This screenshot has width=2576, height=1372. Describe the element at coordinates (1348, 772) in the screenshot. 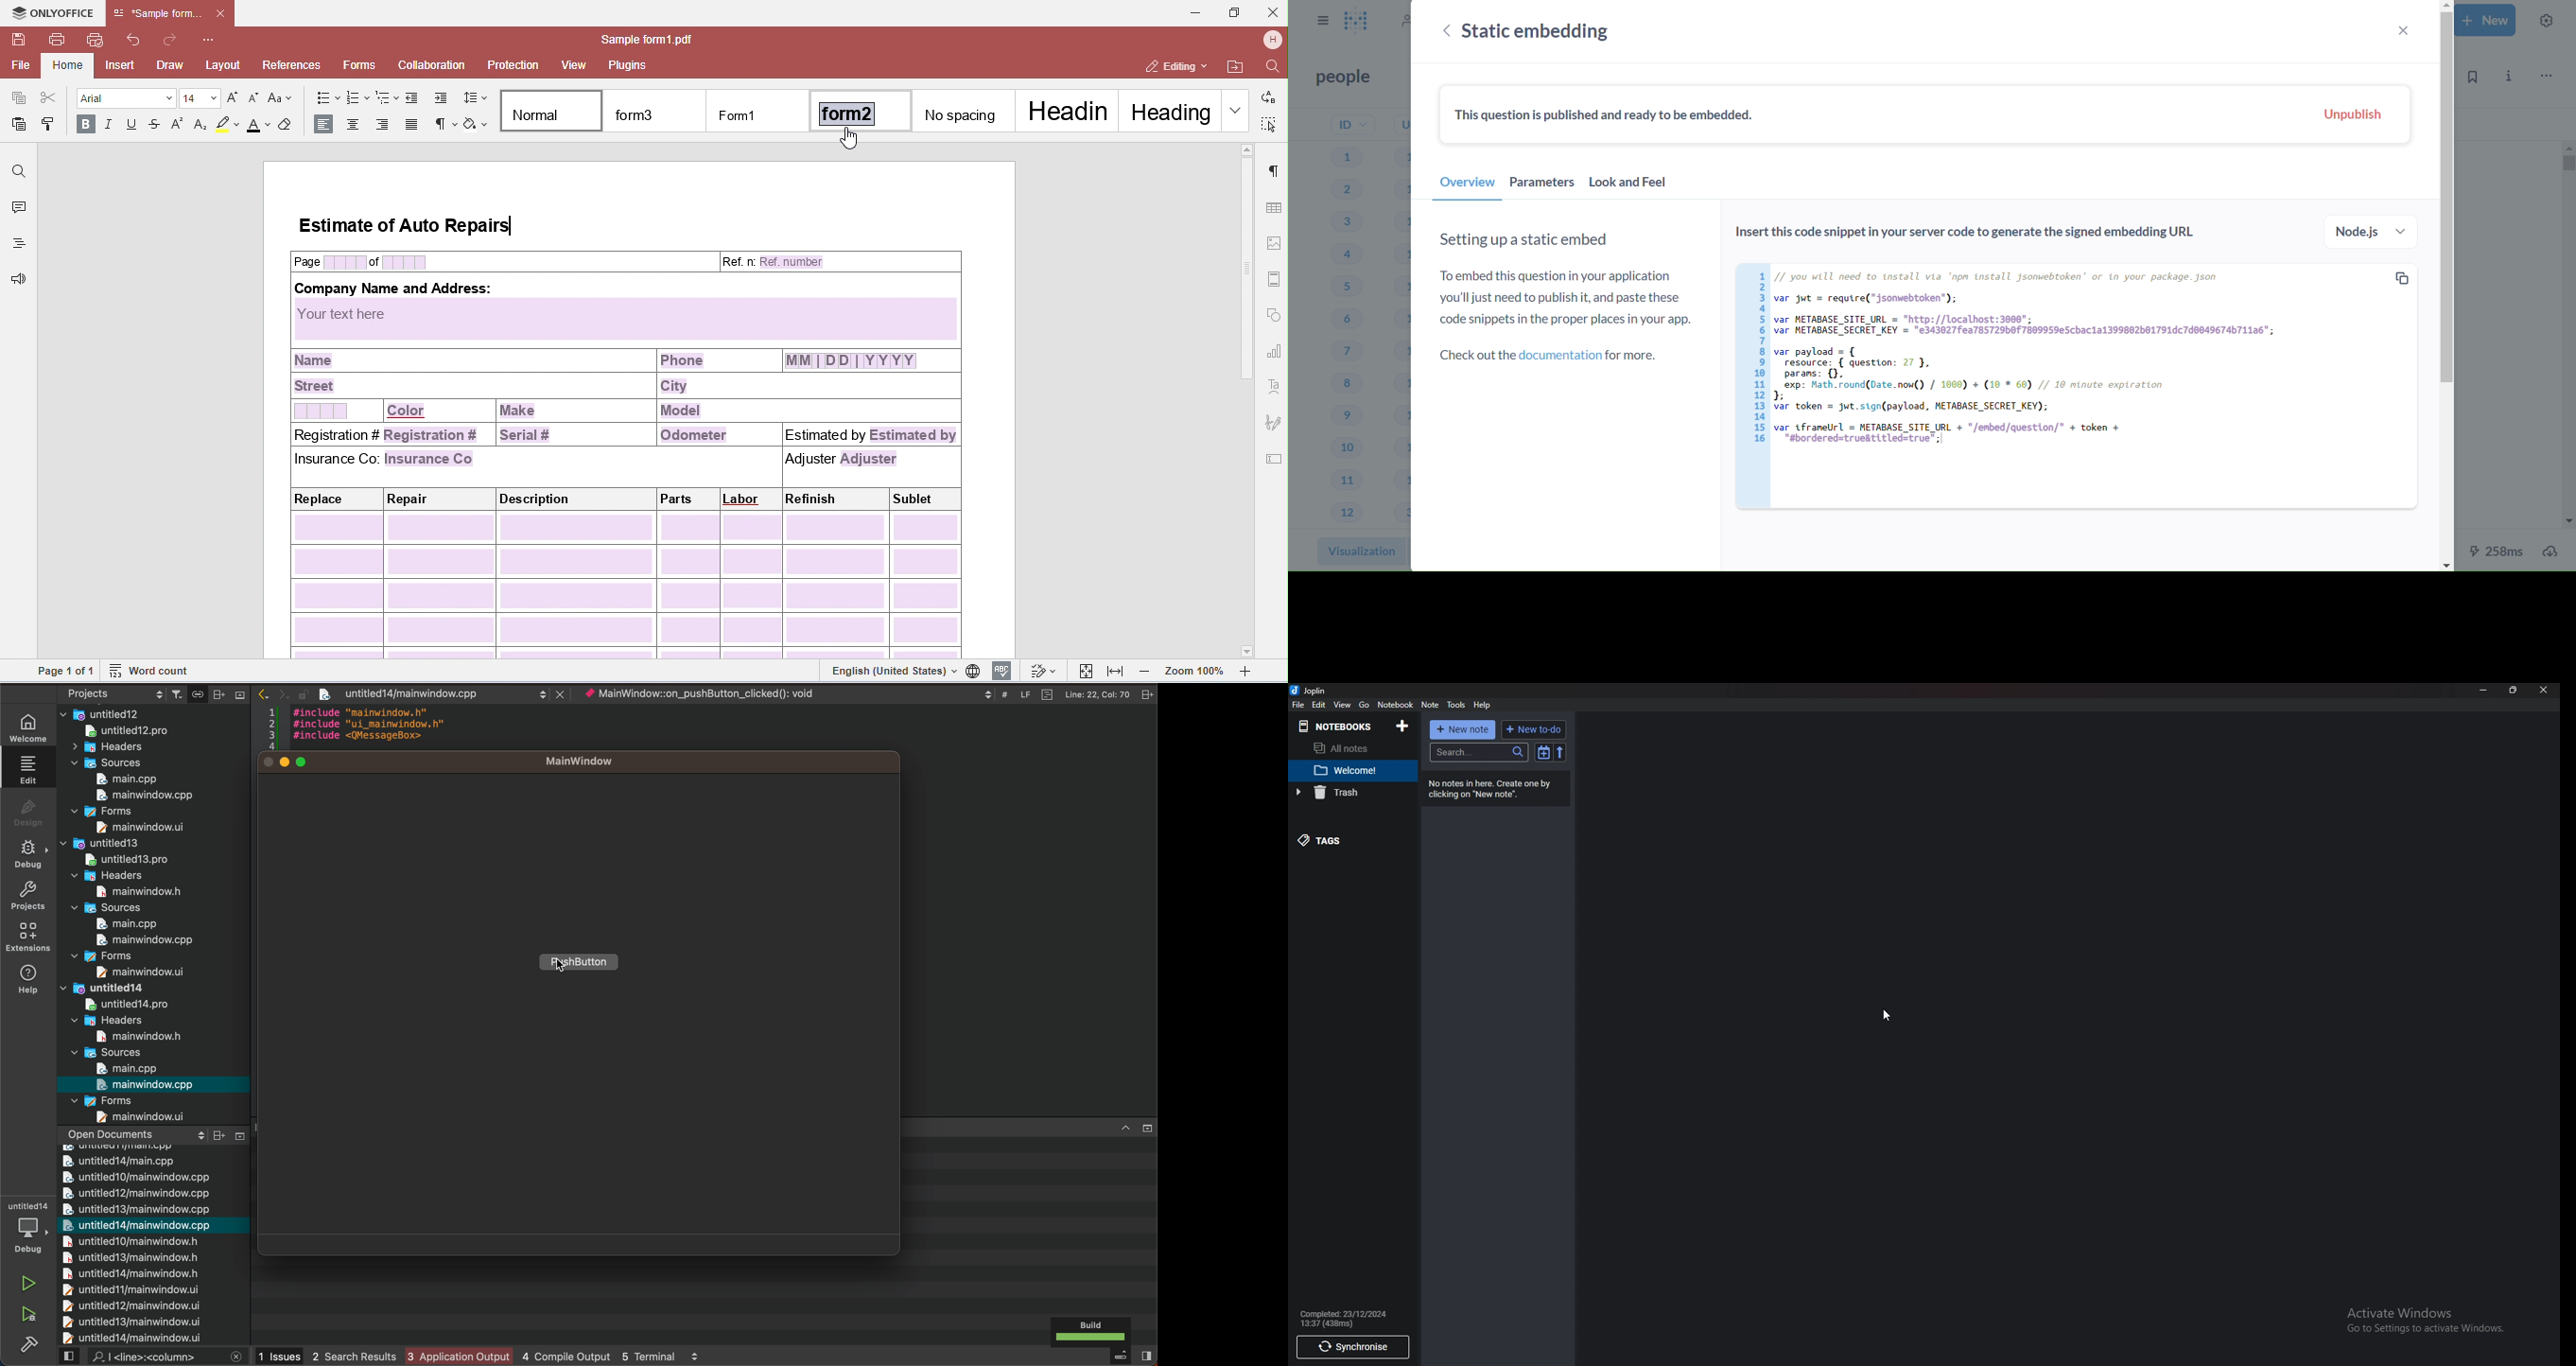

I see `Welcome` at that location.